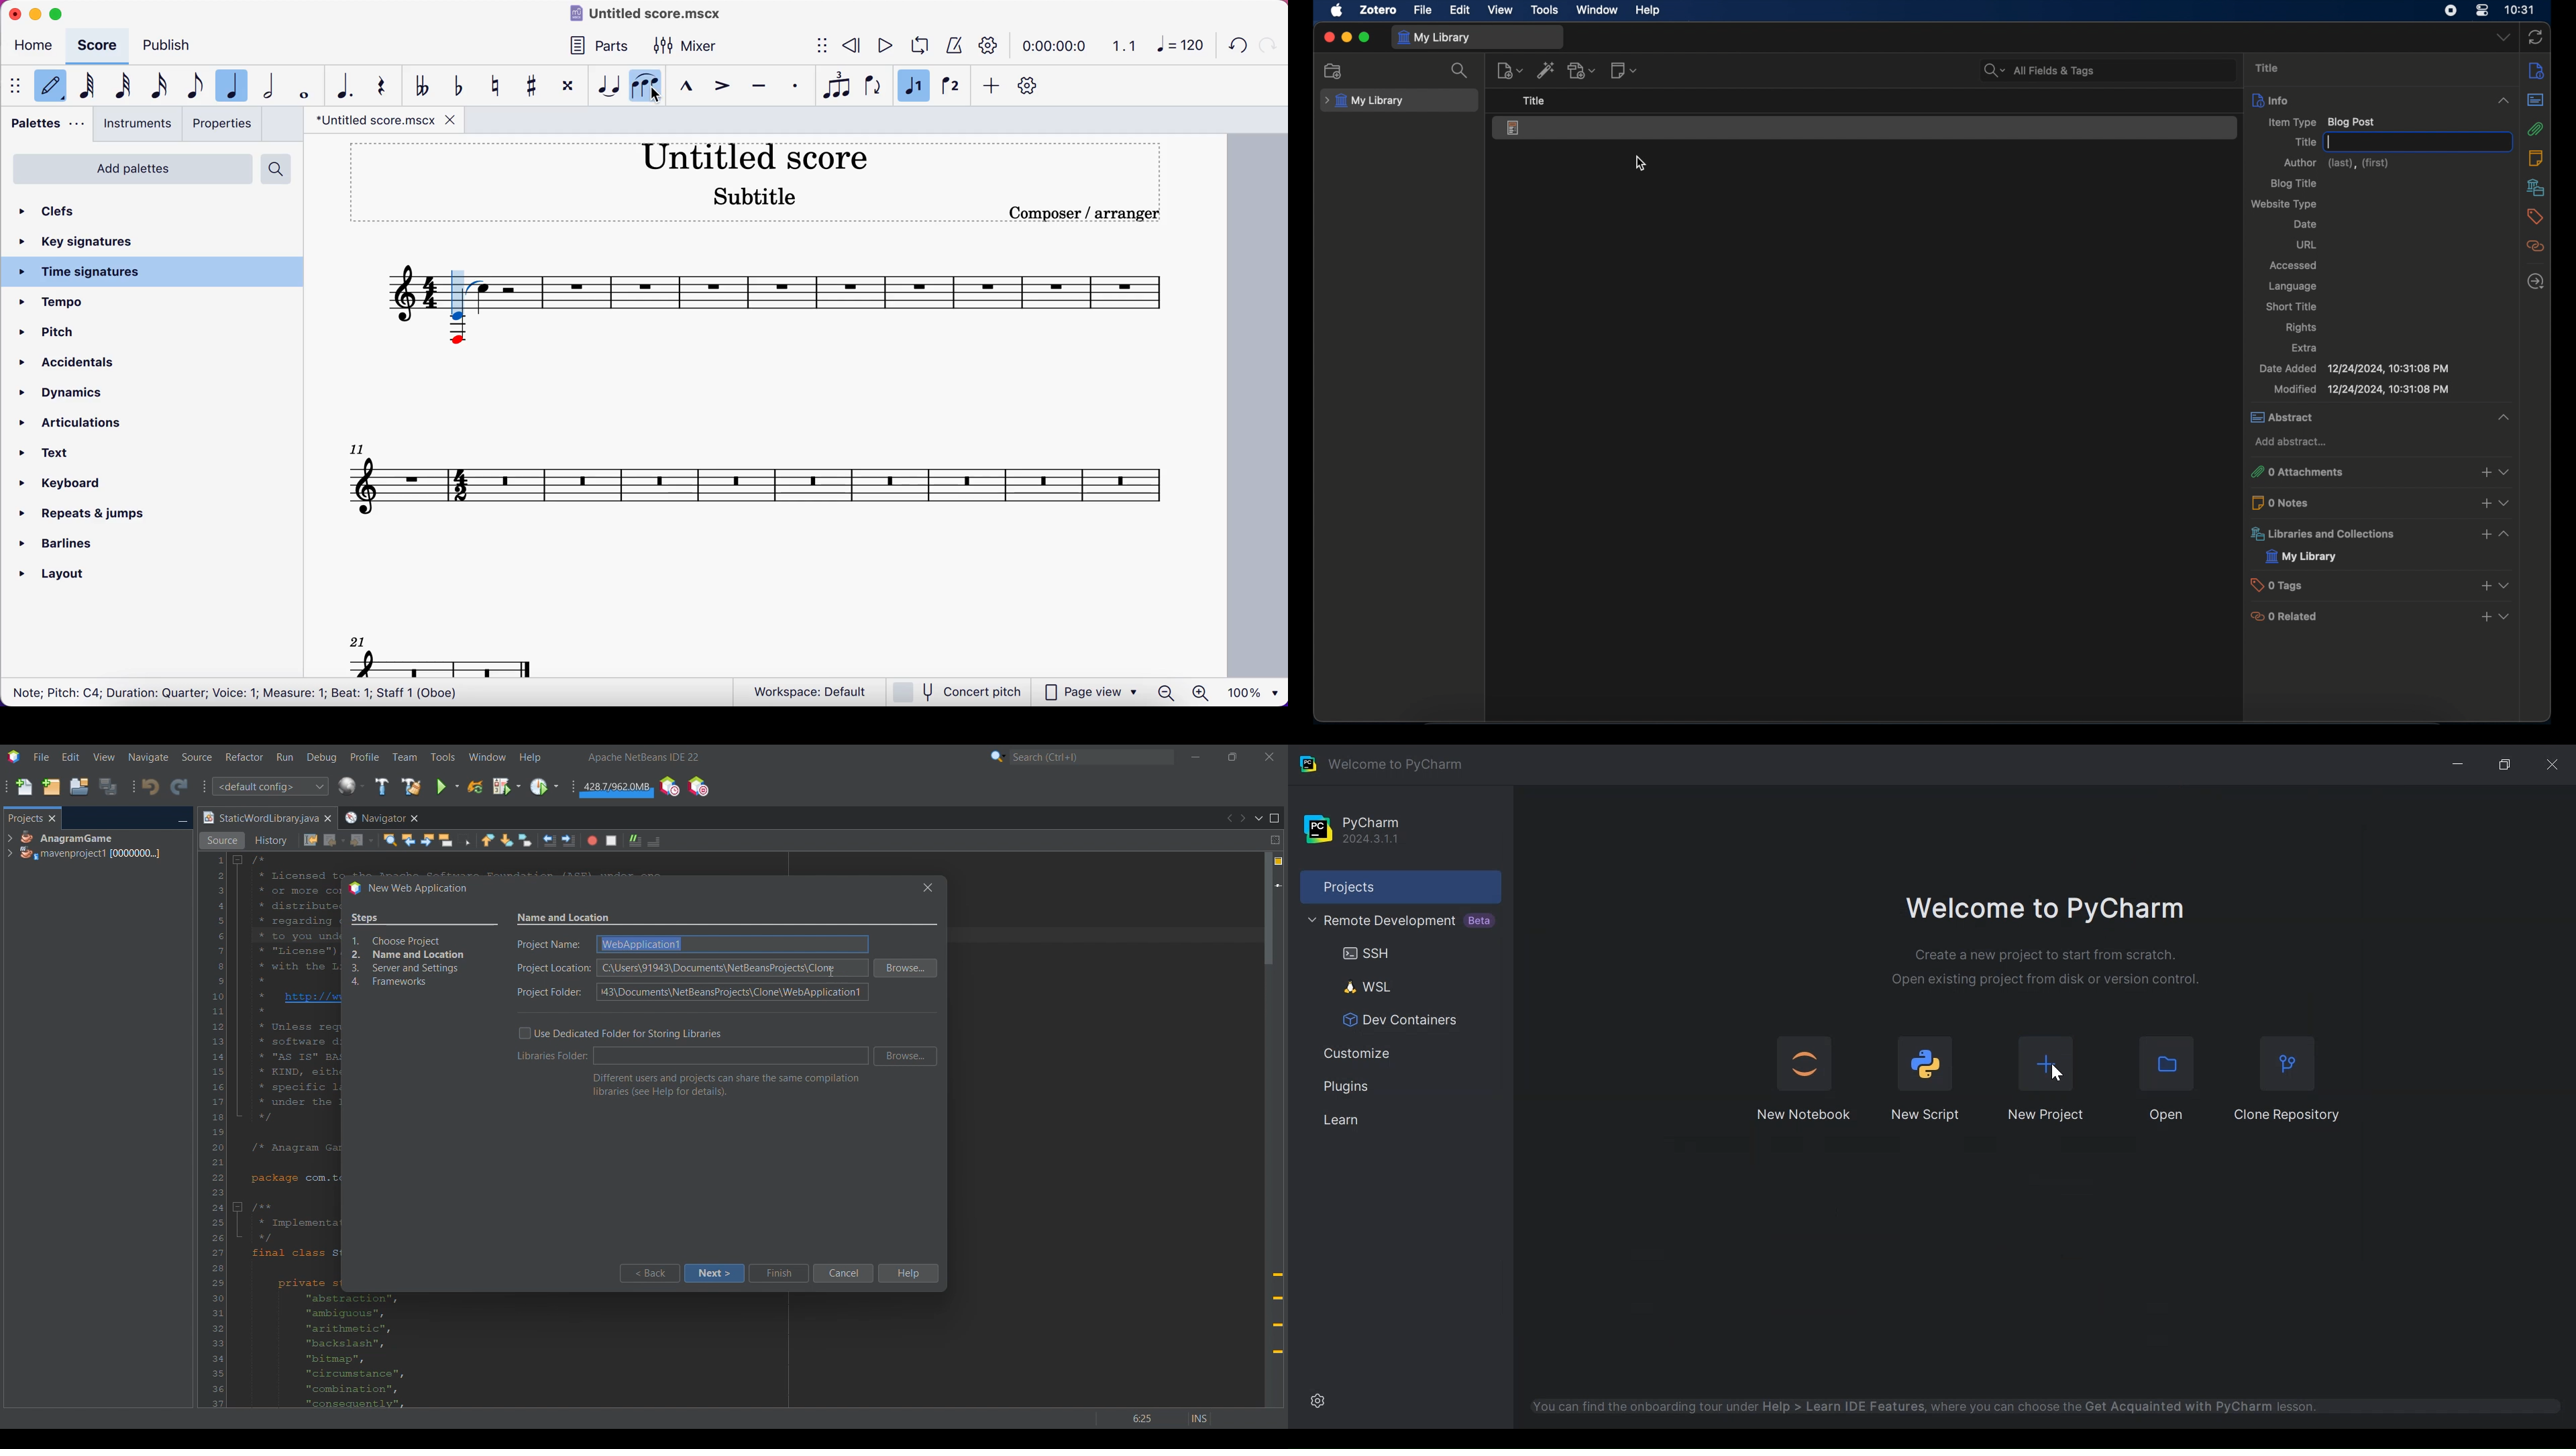 The image size is (2576, 1456). Describe the element at coordinates (365, 757) in the screenshot. I see `Profile menu` at that location.